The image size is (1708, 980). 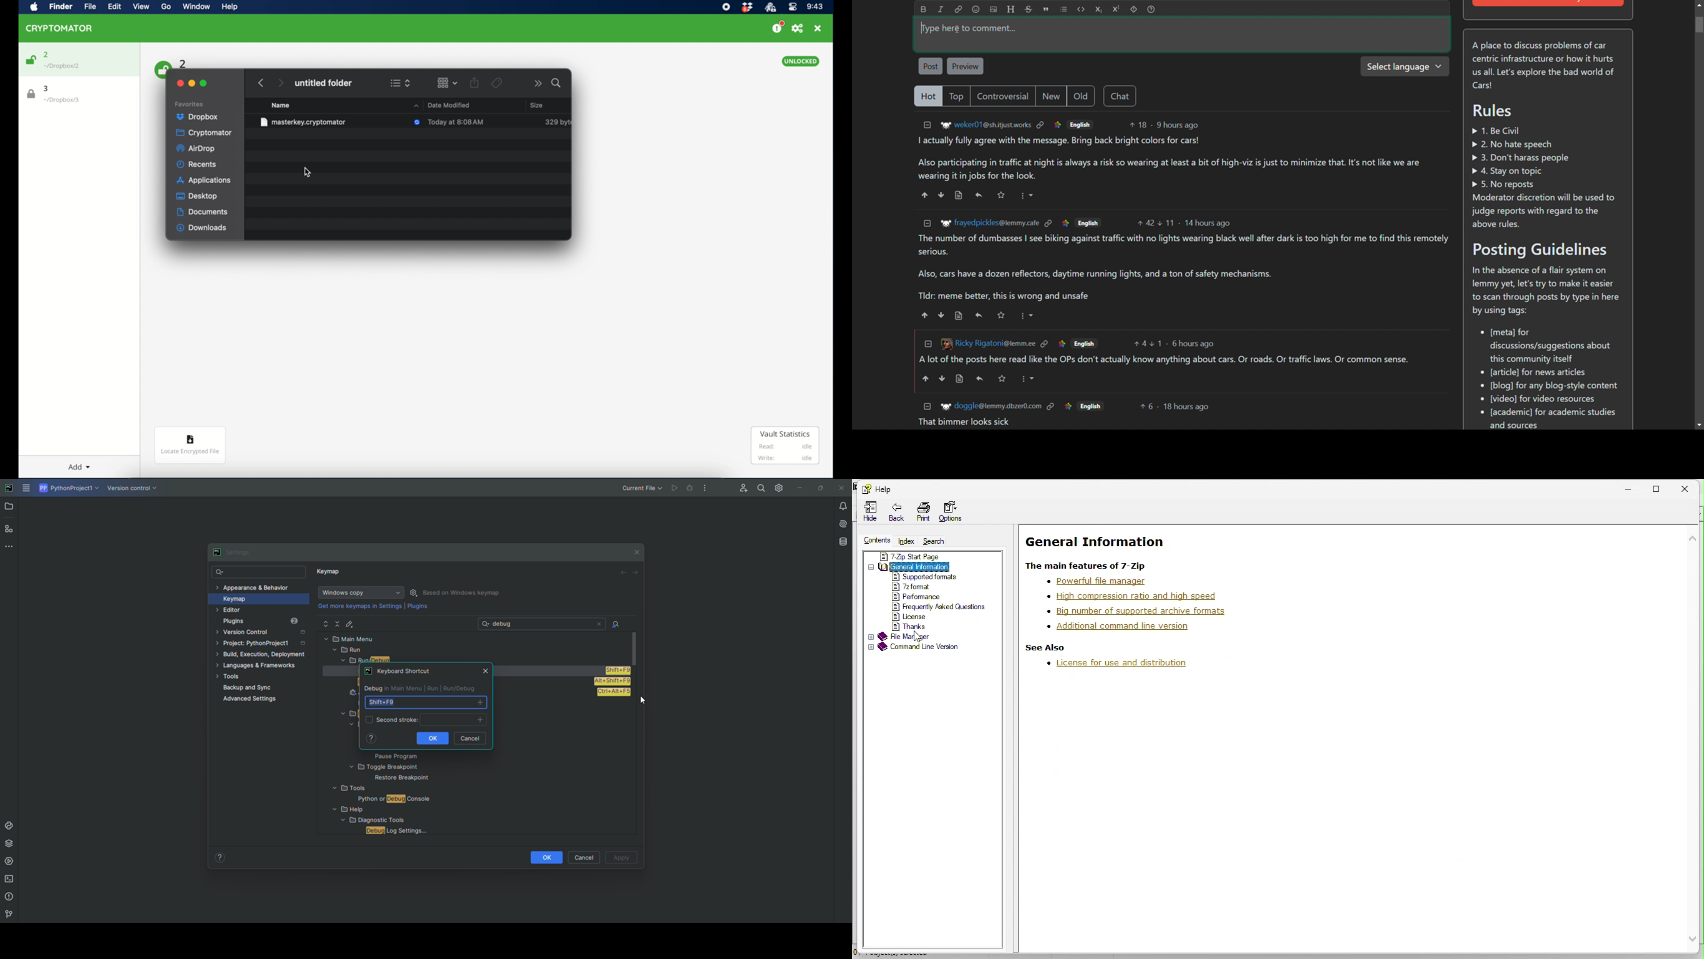 What do you see at coordinates (259, 677) in the screenshot?
I see `Tools` at bounding box center [259, 677].